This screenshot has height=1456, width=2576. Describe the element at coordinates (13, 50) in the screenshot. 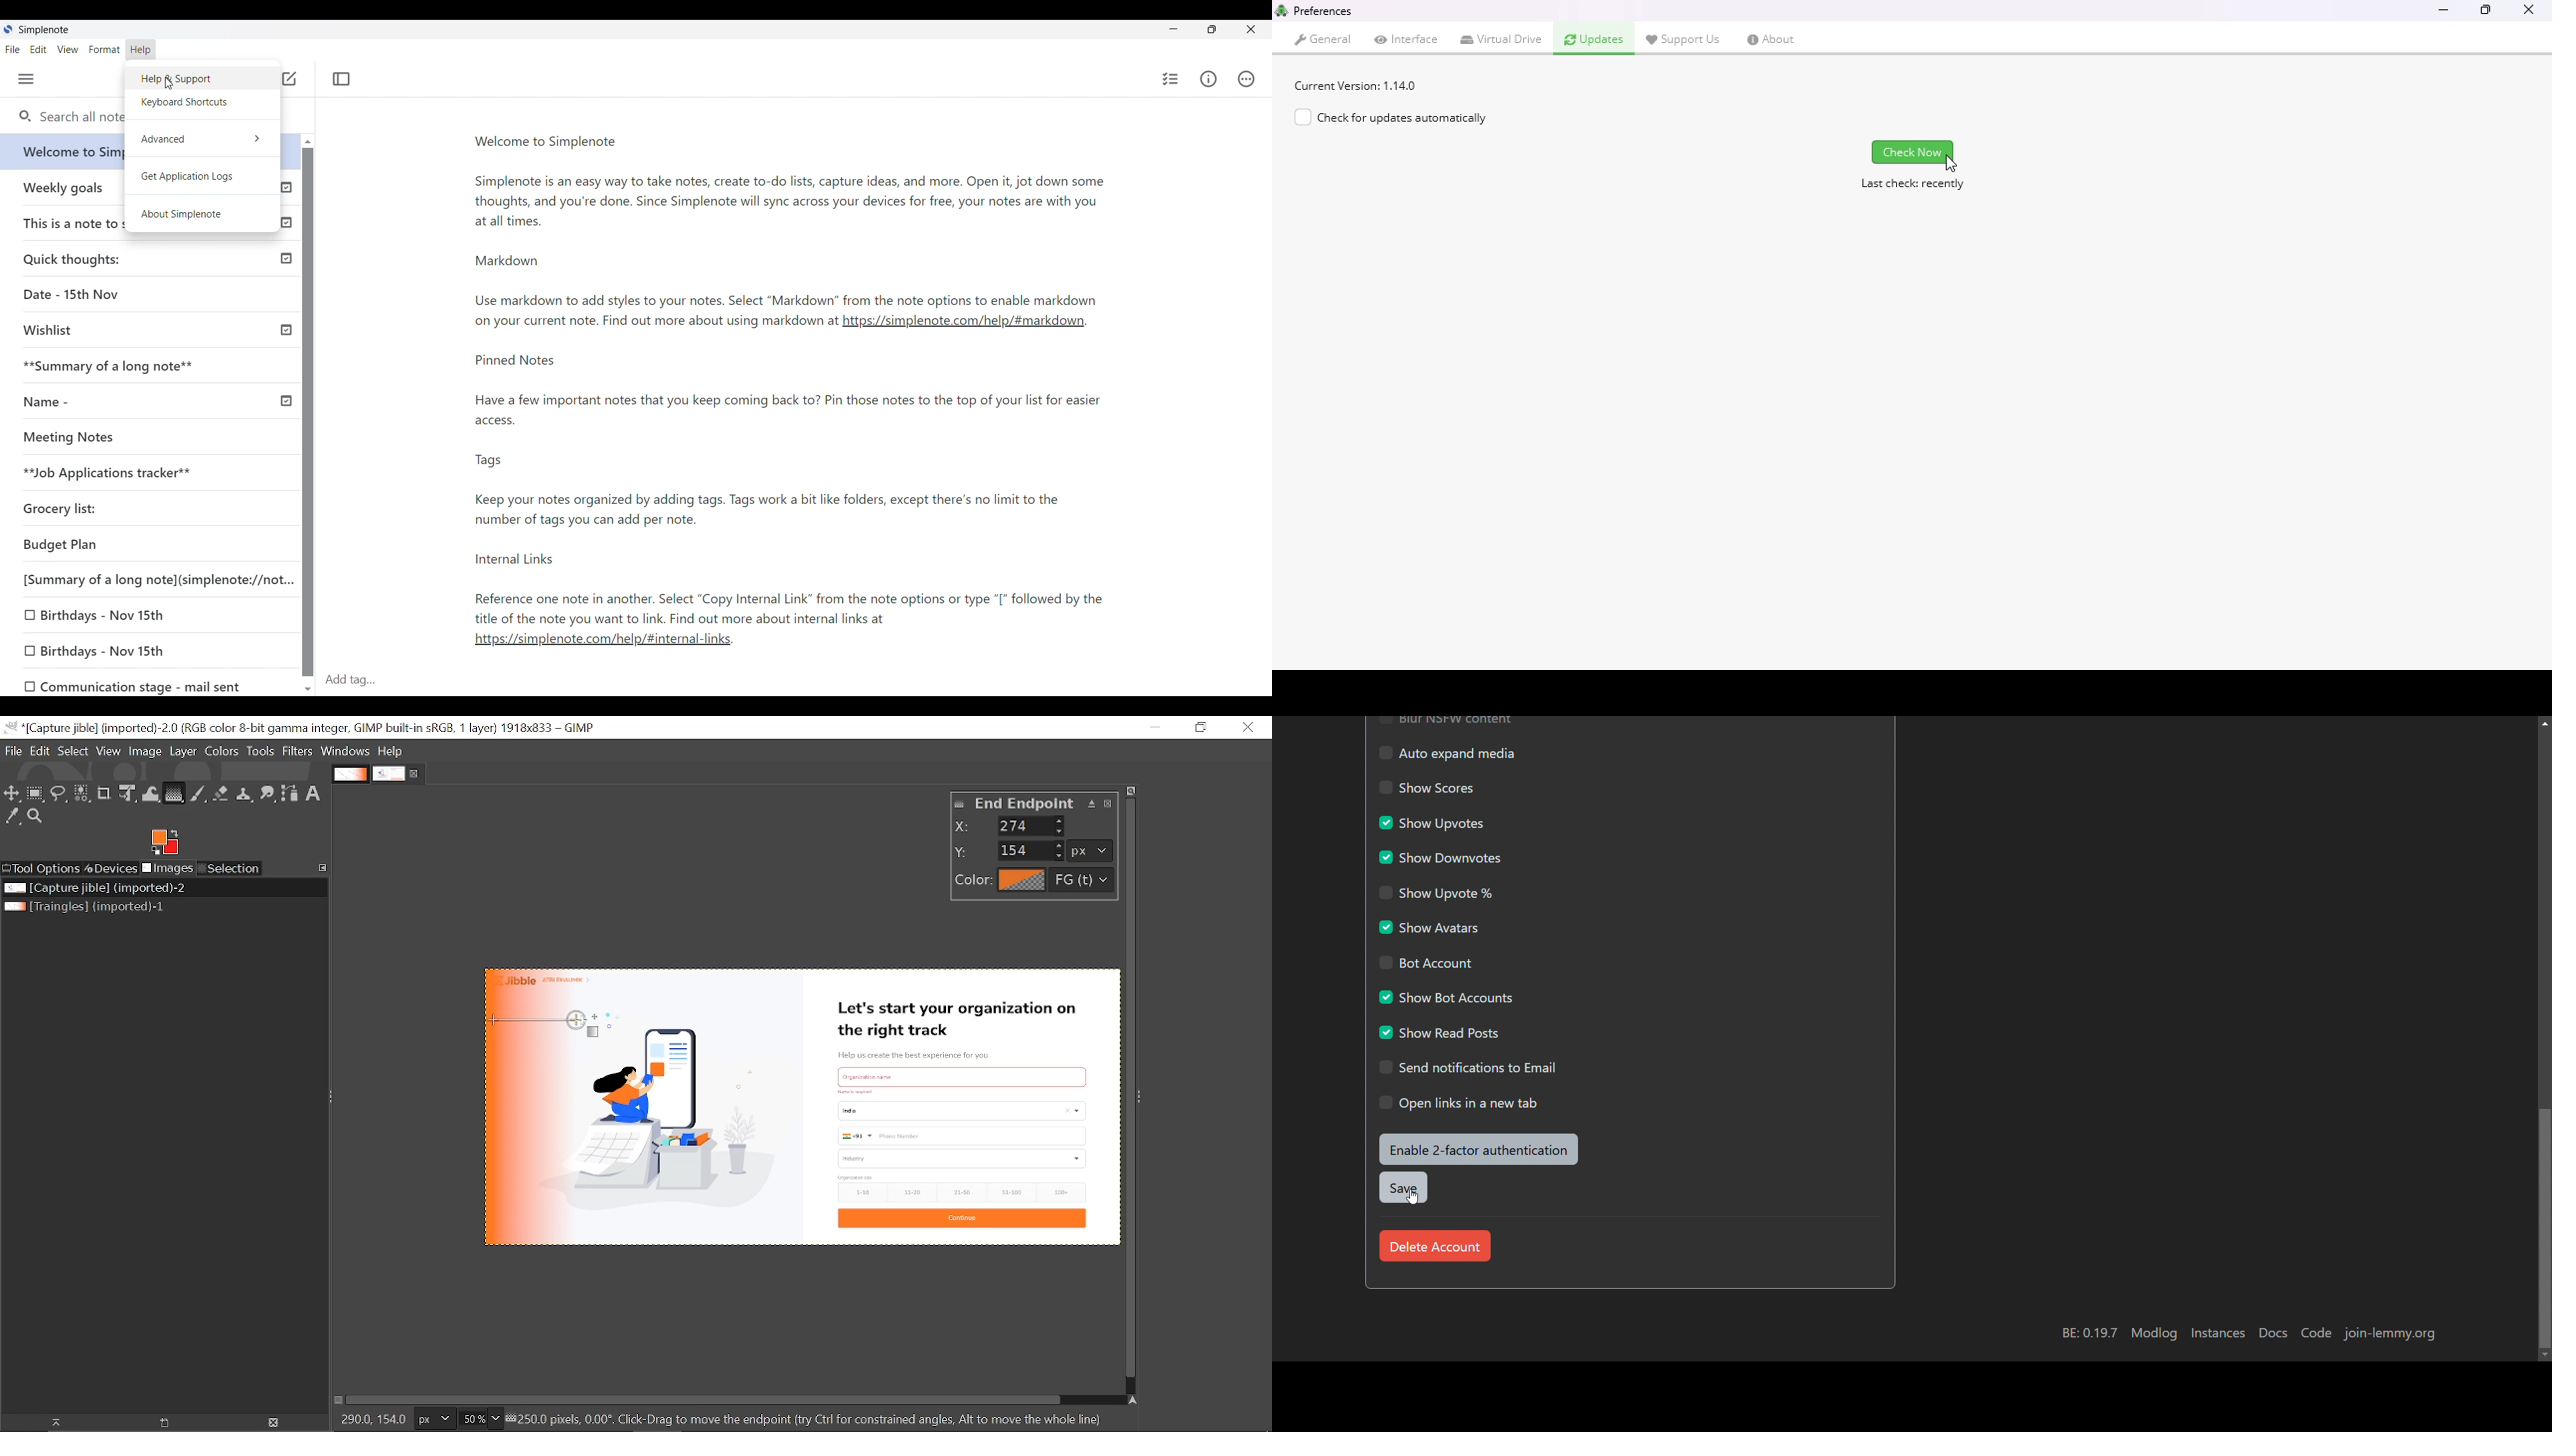

I see `File menu` at that location.